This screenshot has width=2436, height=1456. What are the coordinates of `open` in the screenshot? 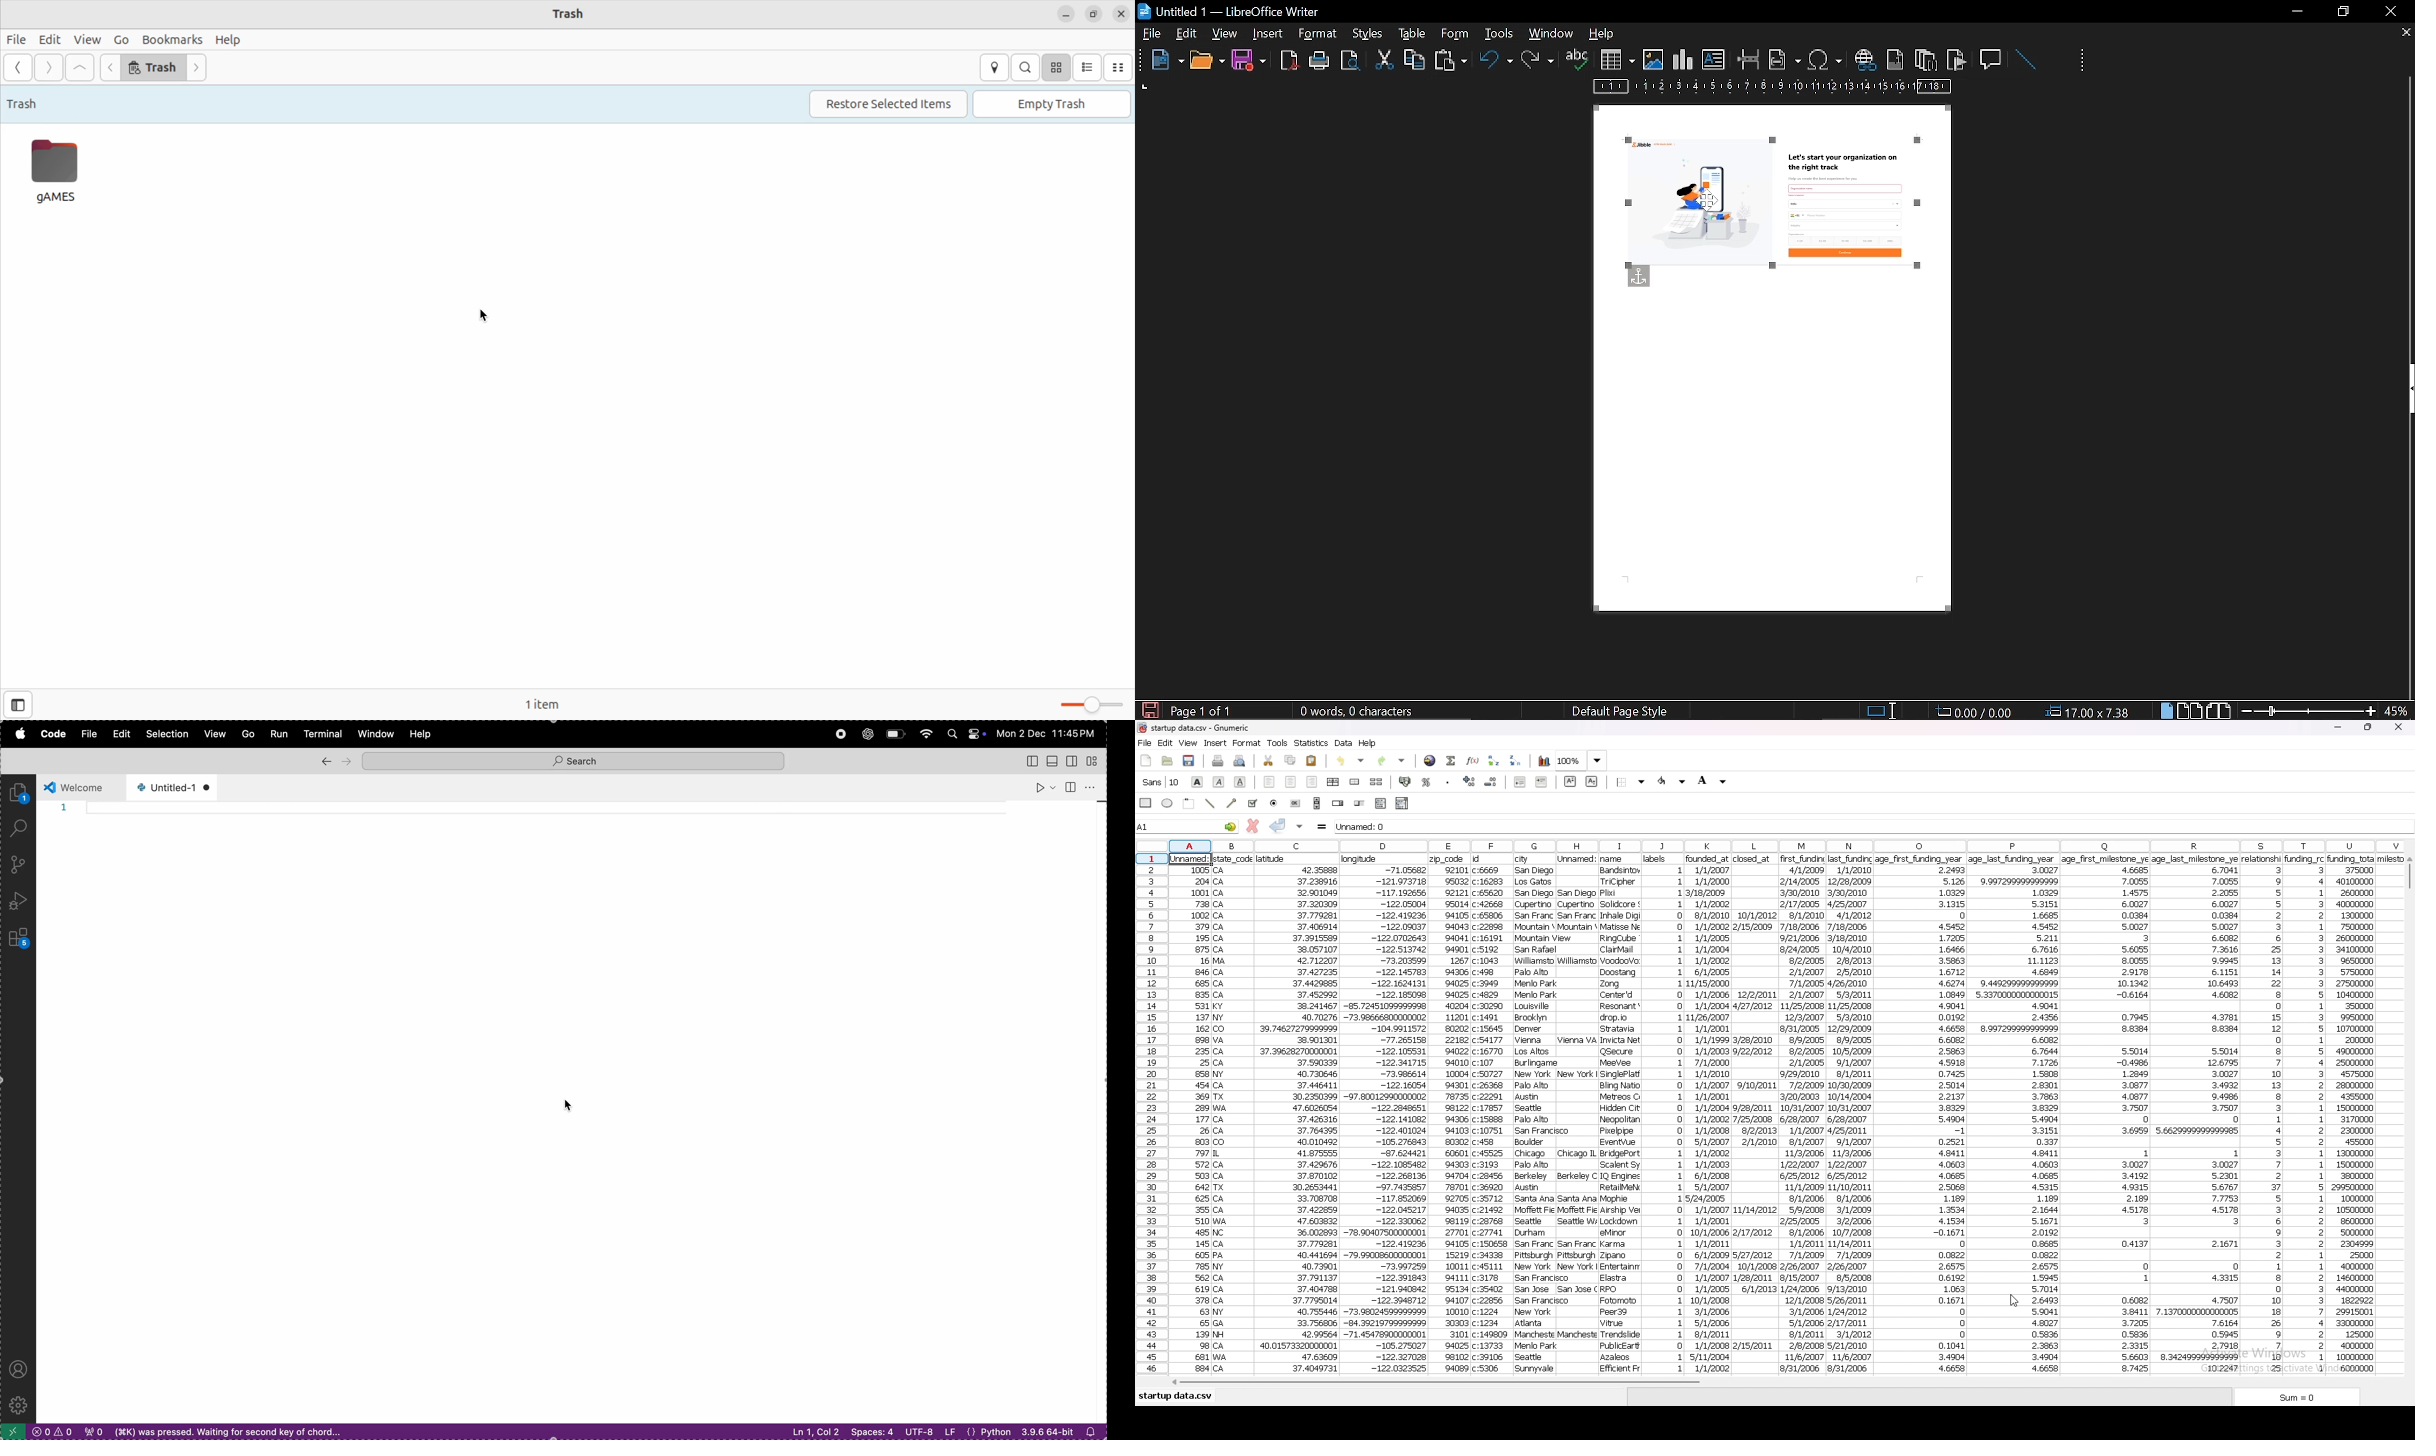 It's located at (1168, 761).